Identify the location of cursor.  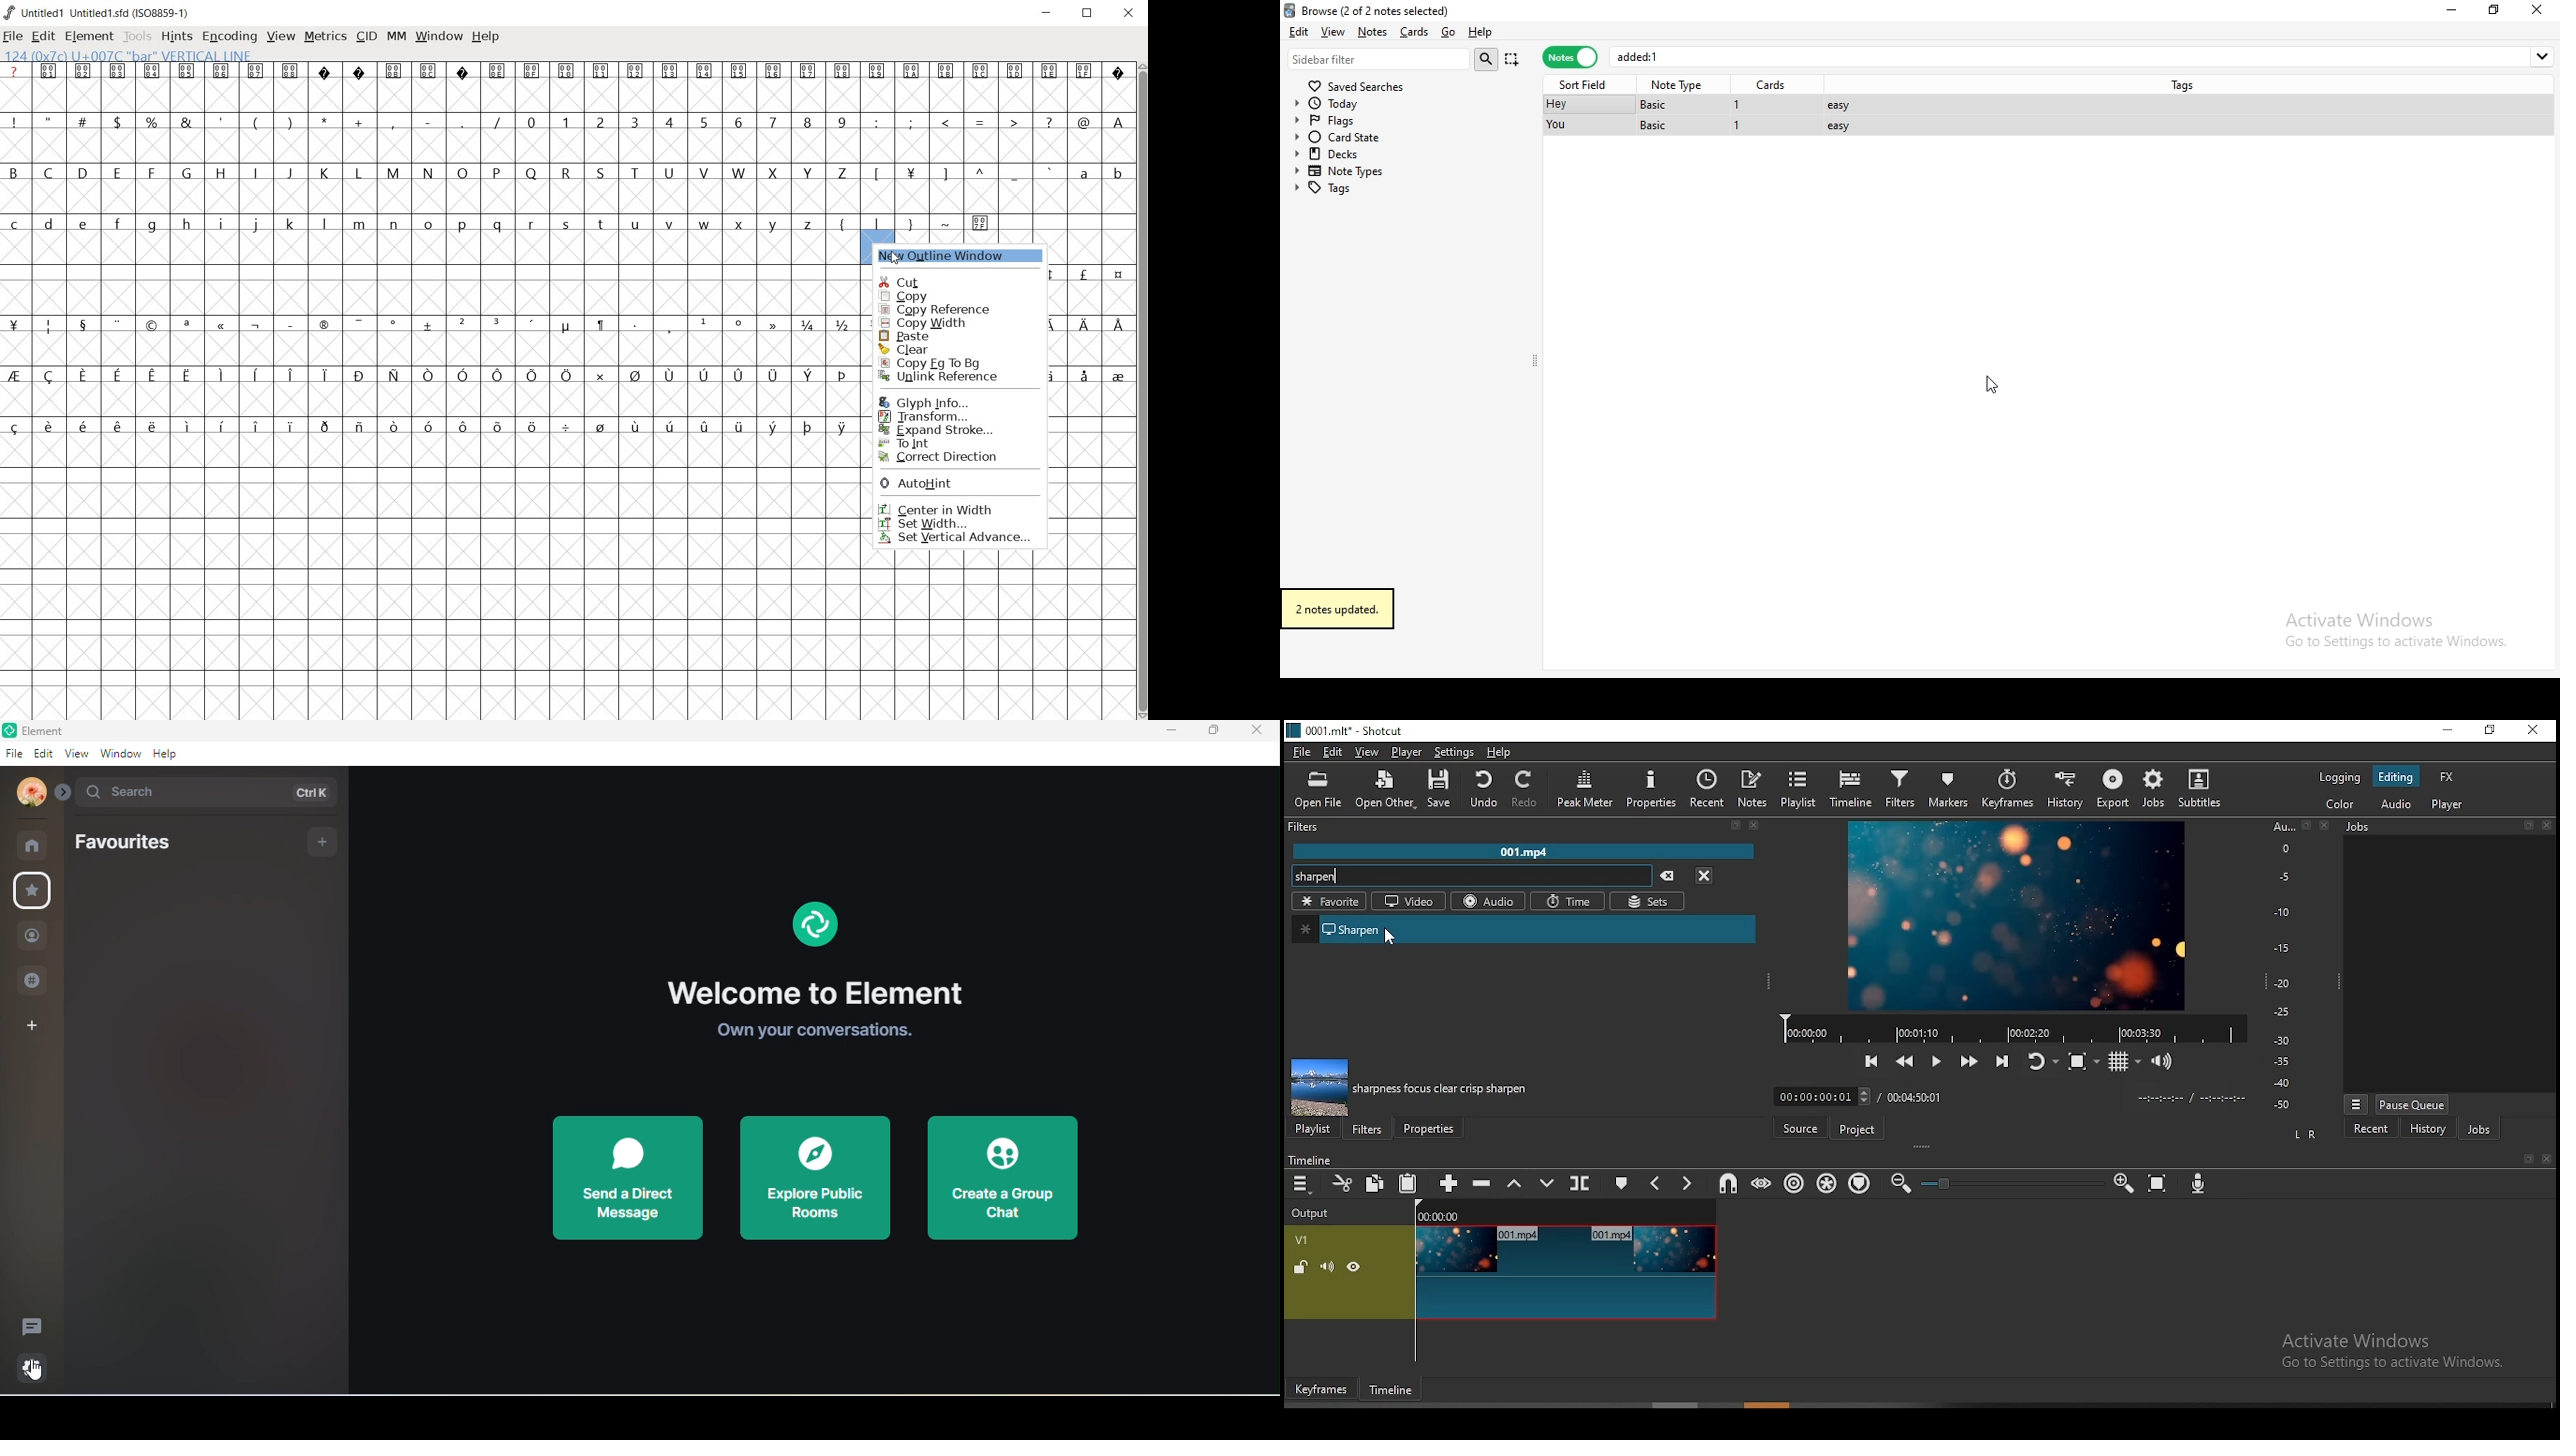
(38, 1379).